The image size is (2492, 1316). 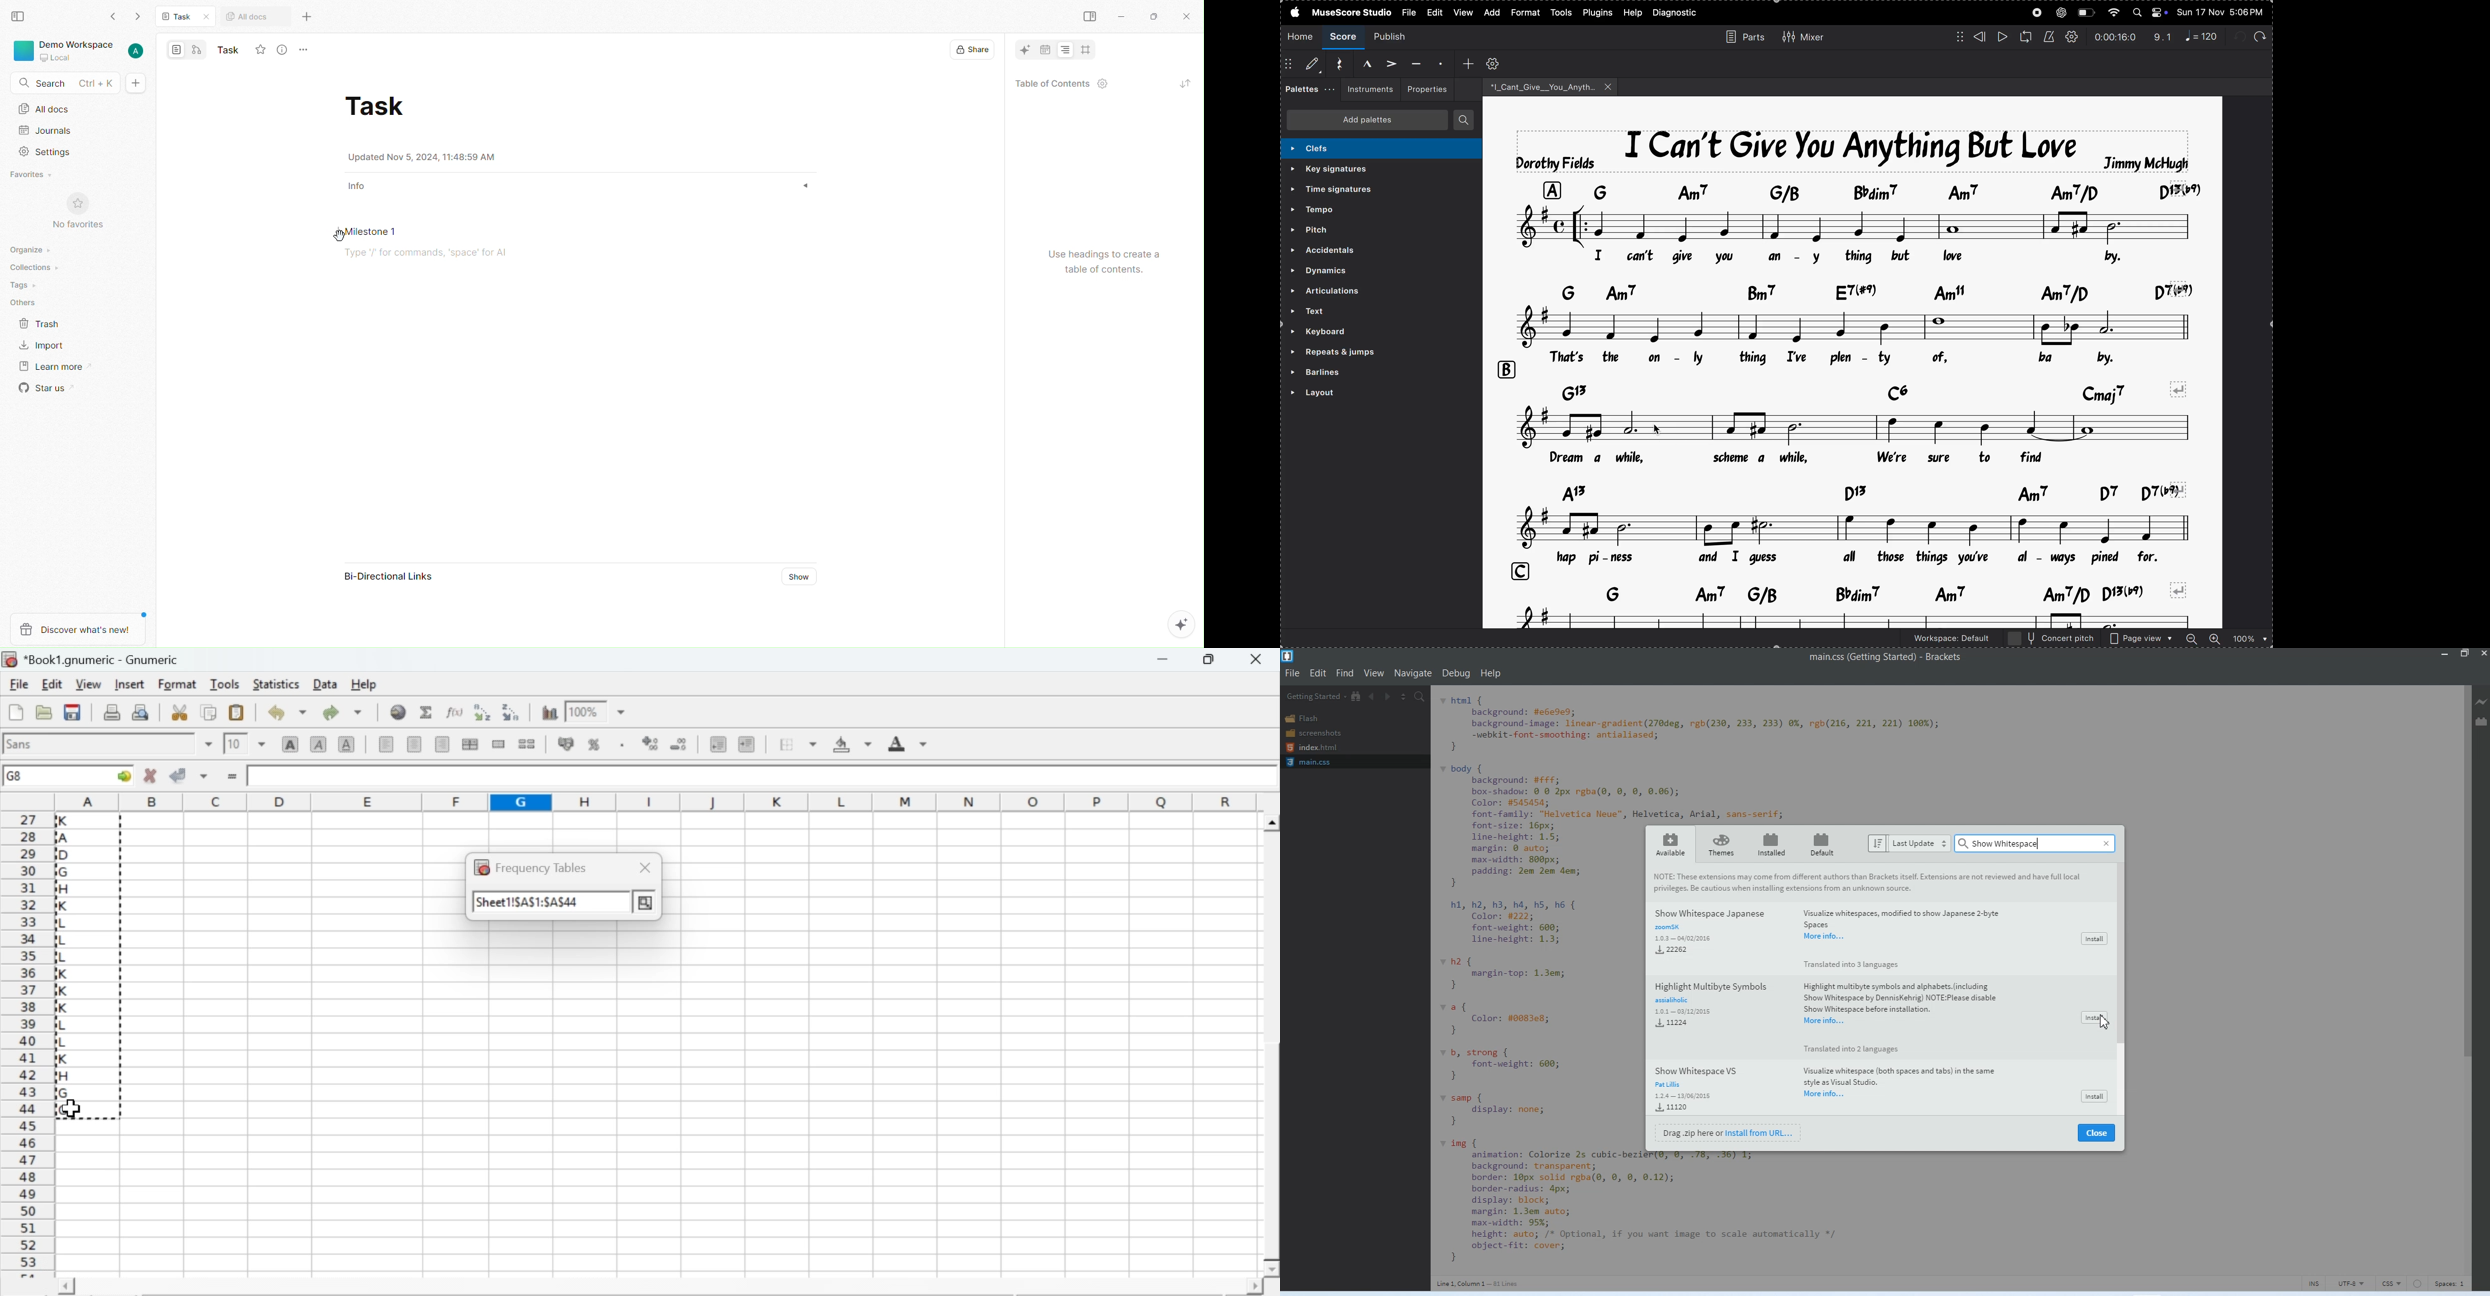 What do you see at coordinates (1311, 748) in the screenshot?
I see `Index.html` at bounding box center [1311, 748].